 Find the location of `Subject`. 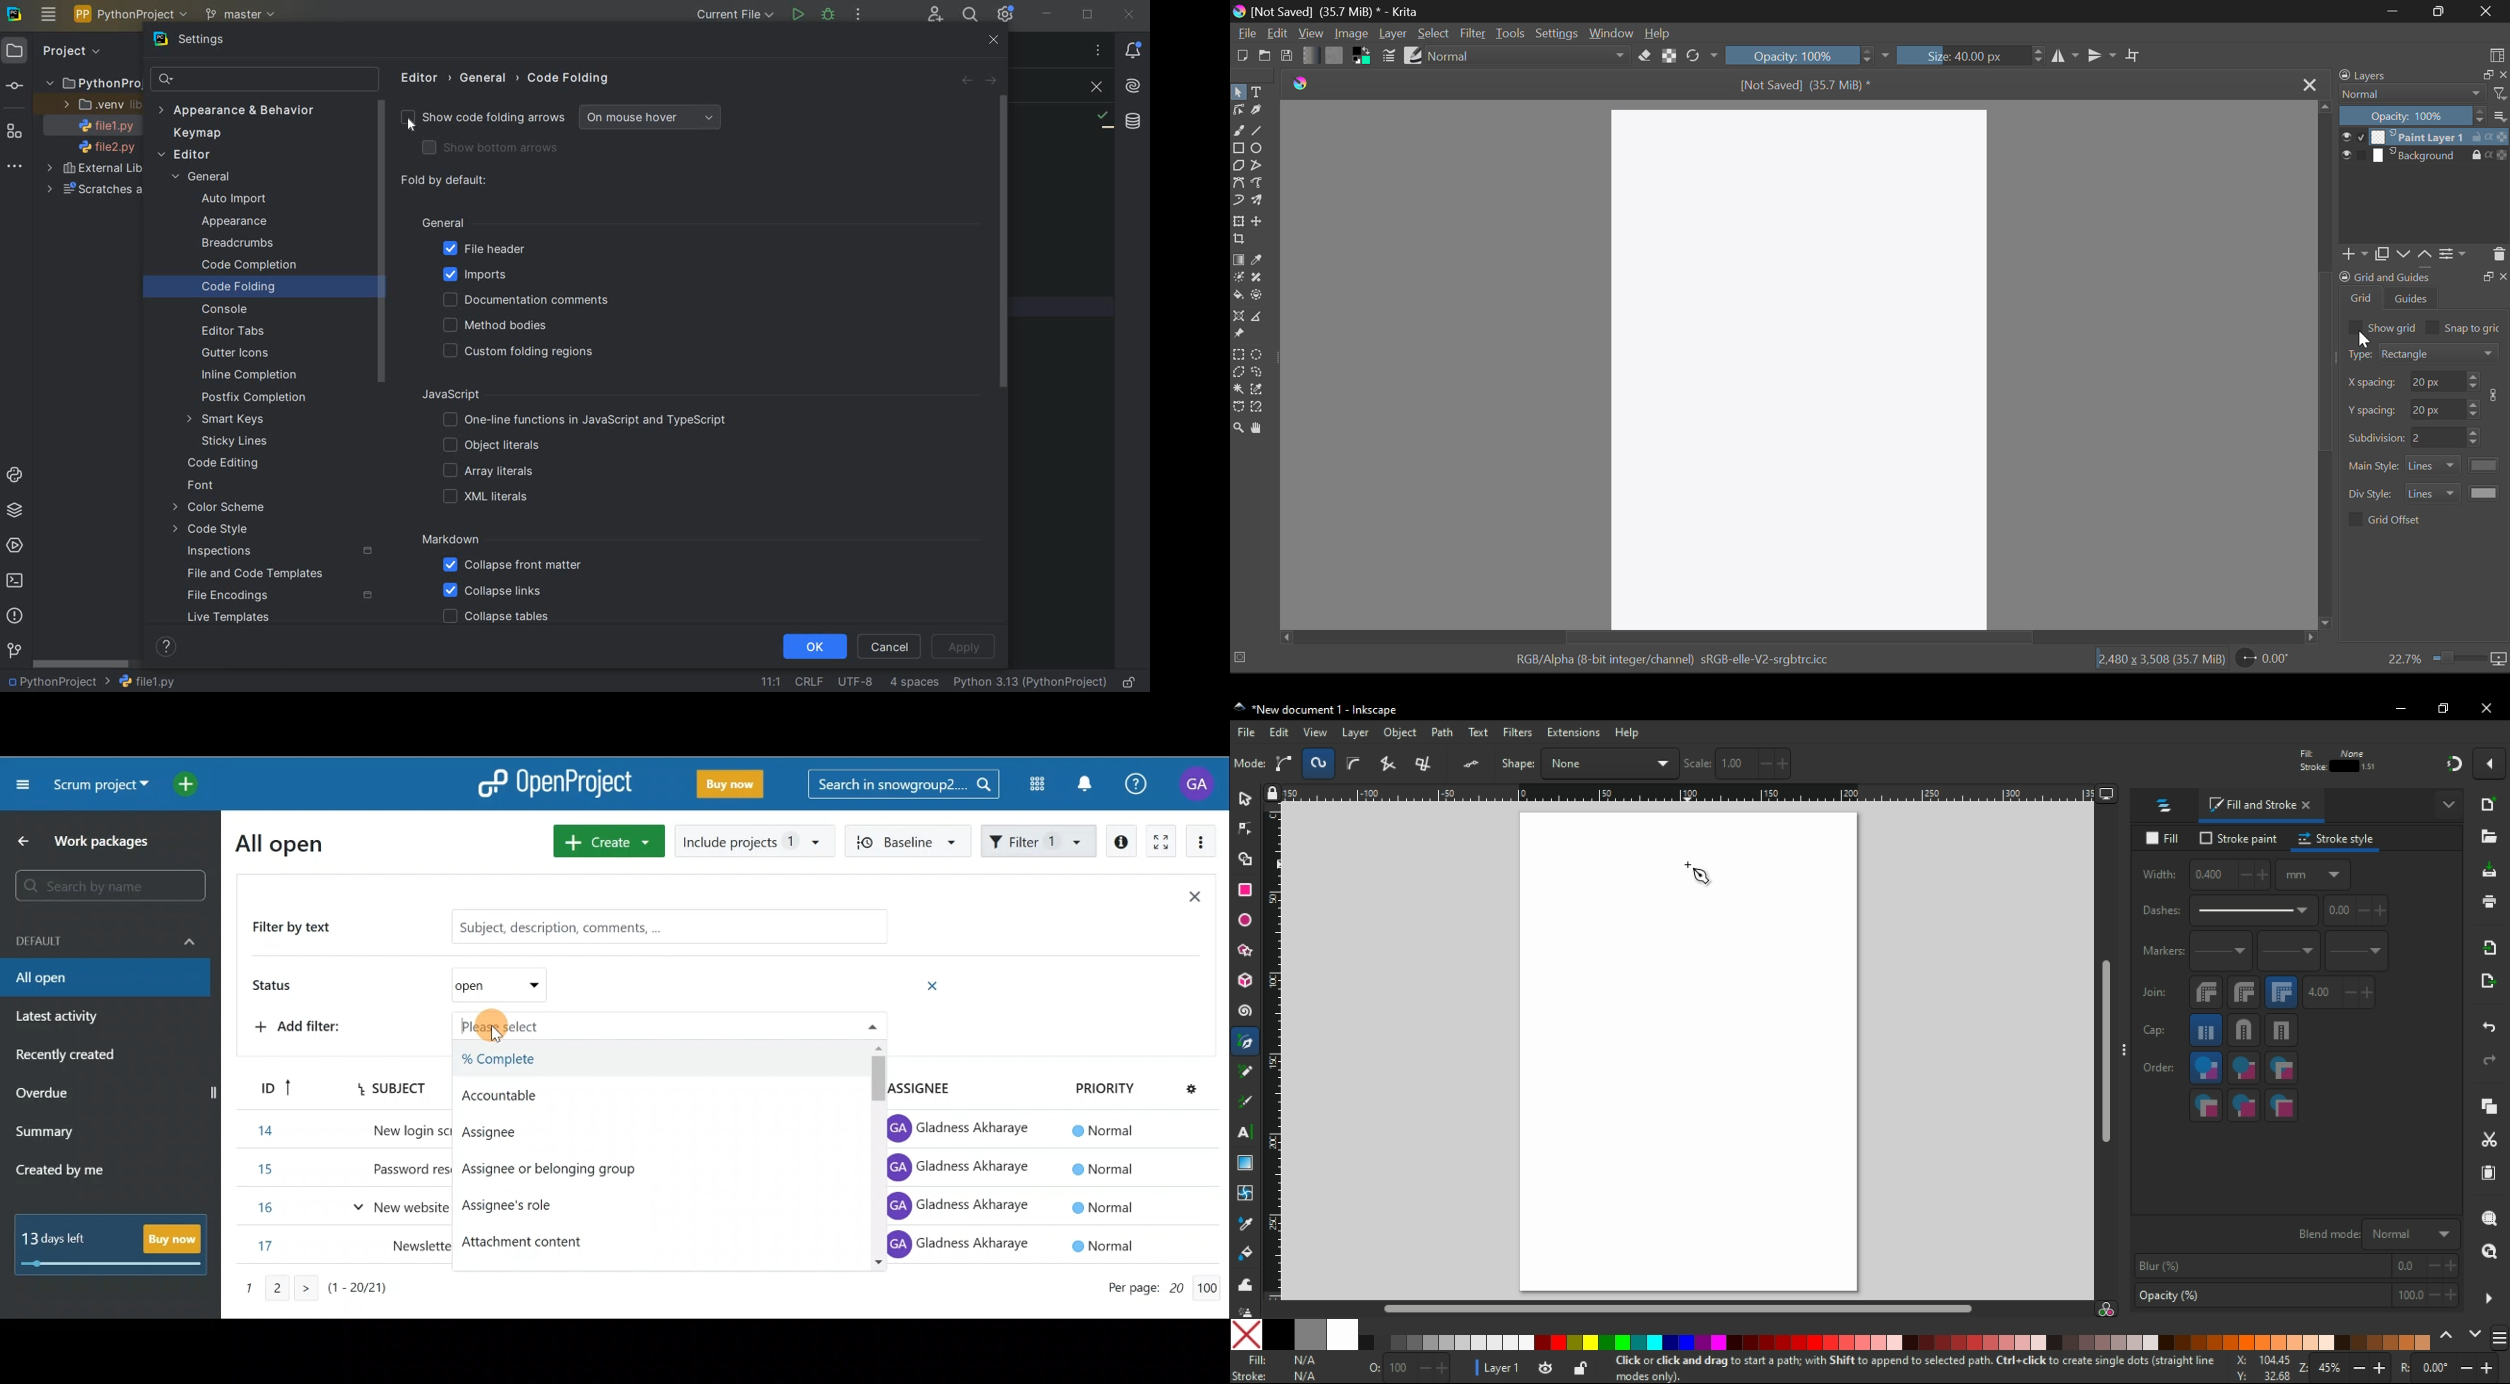

Subject is located at coordinates (389, 1088).